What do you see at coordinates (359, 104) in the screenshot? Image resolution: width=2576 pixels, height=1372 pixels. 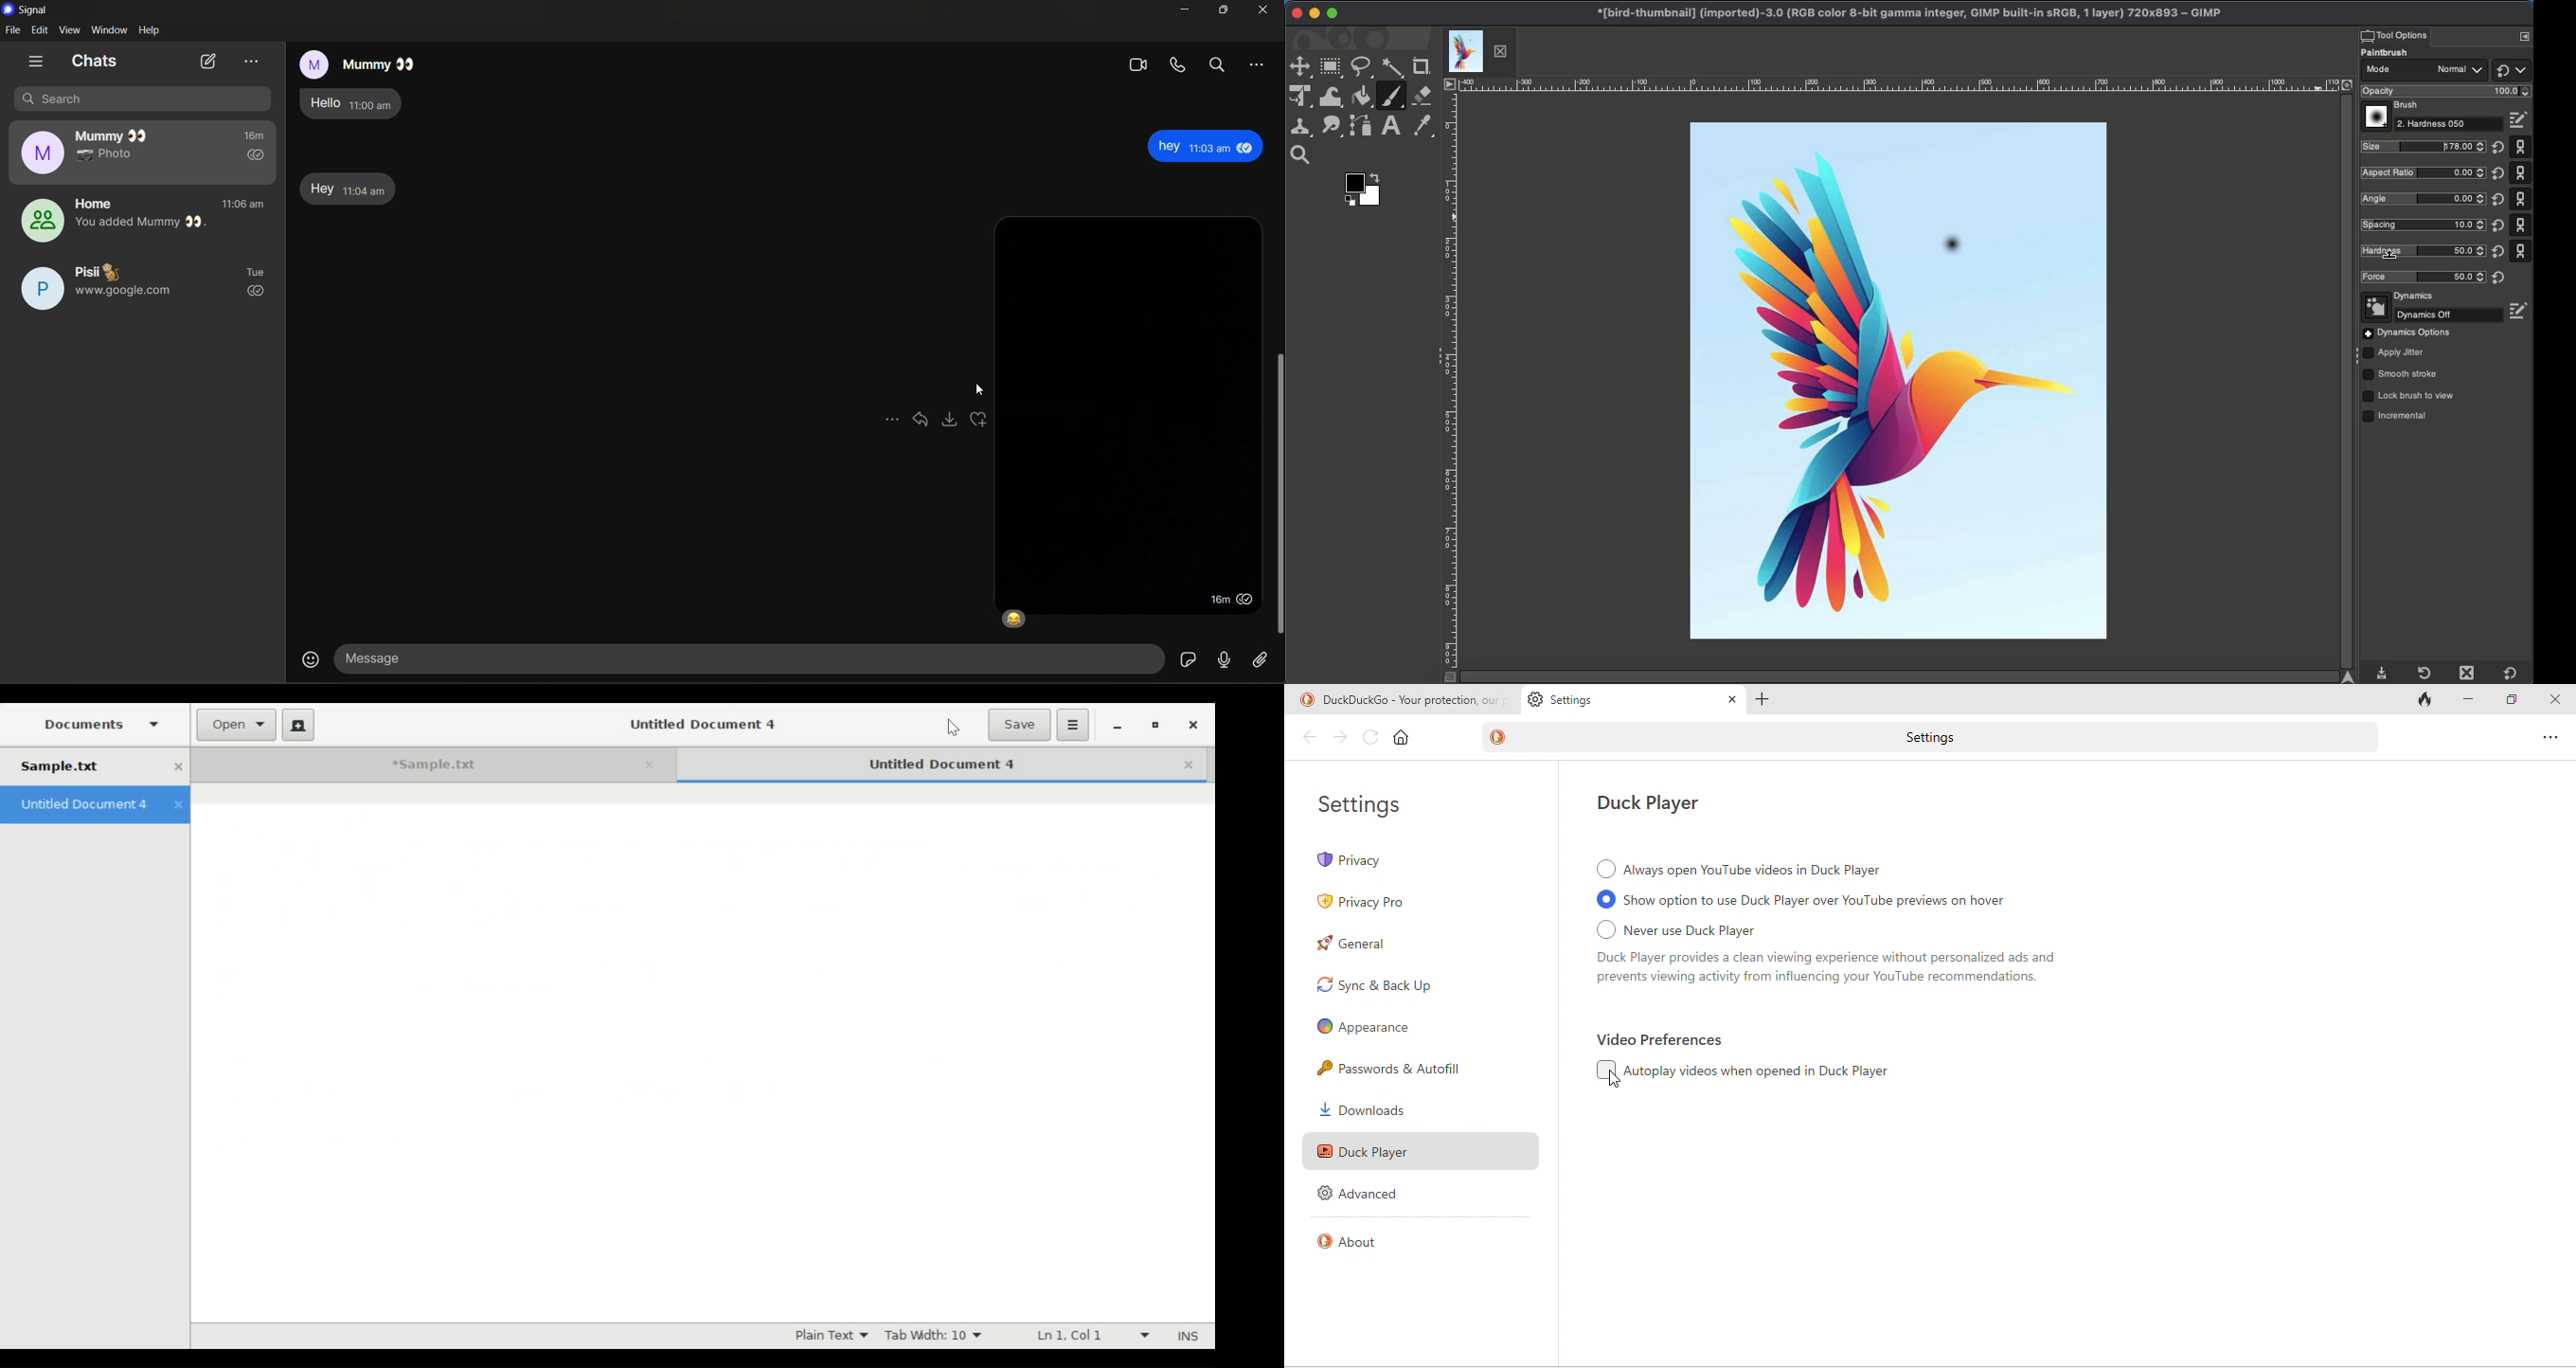 I see `hello message` at bounding box center [359, 104].